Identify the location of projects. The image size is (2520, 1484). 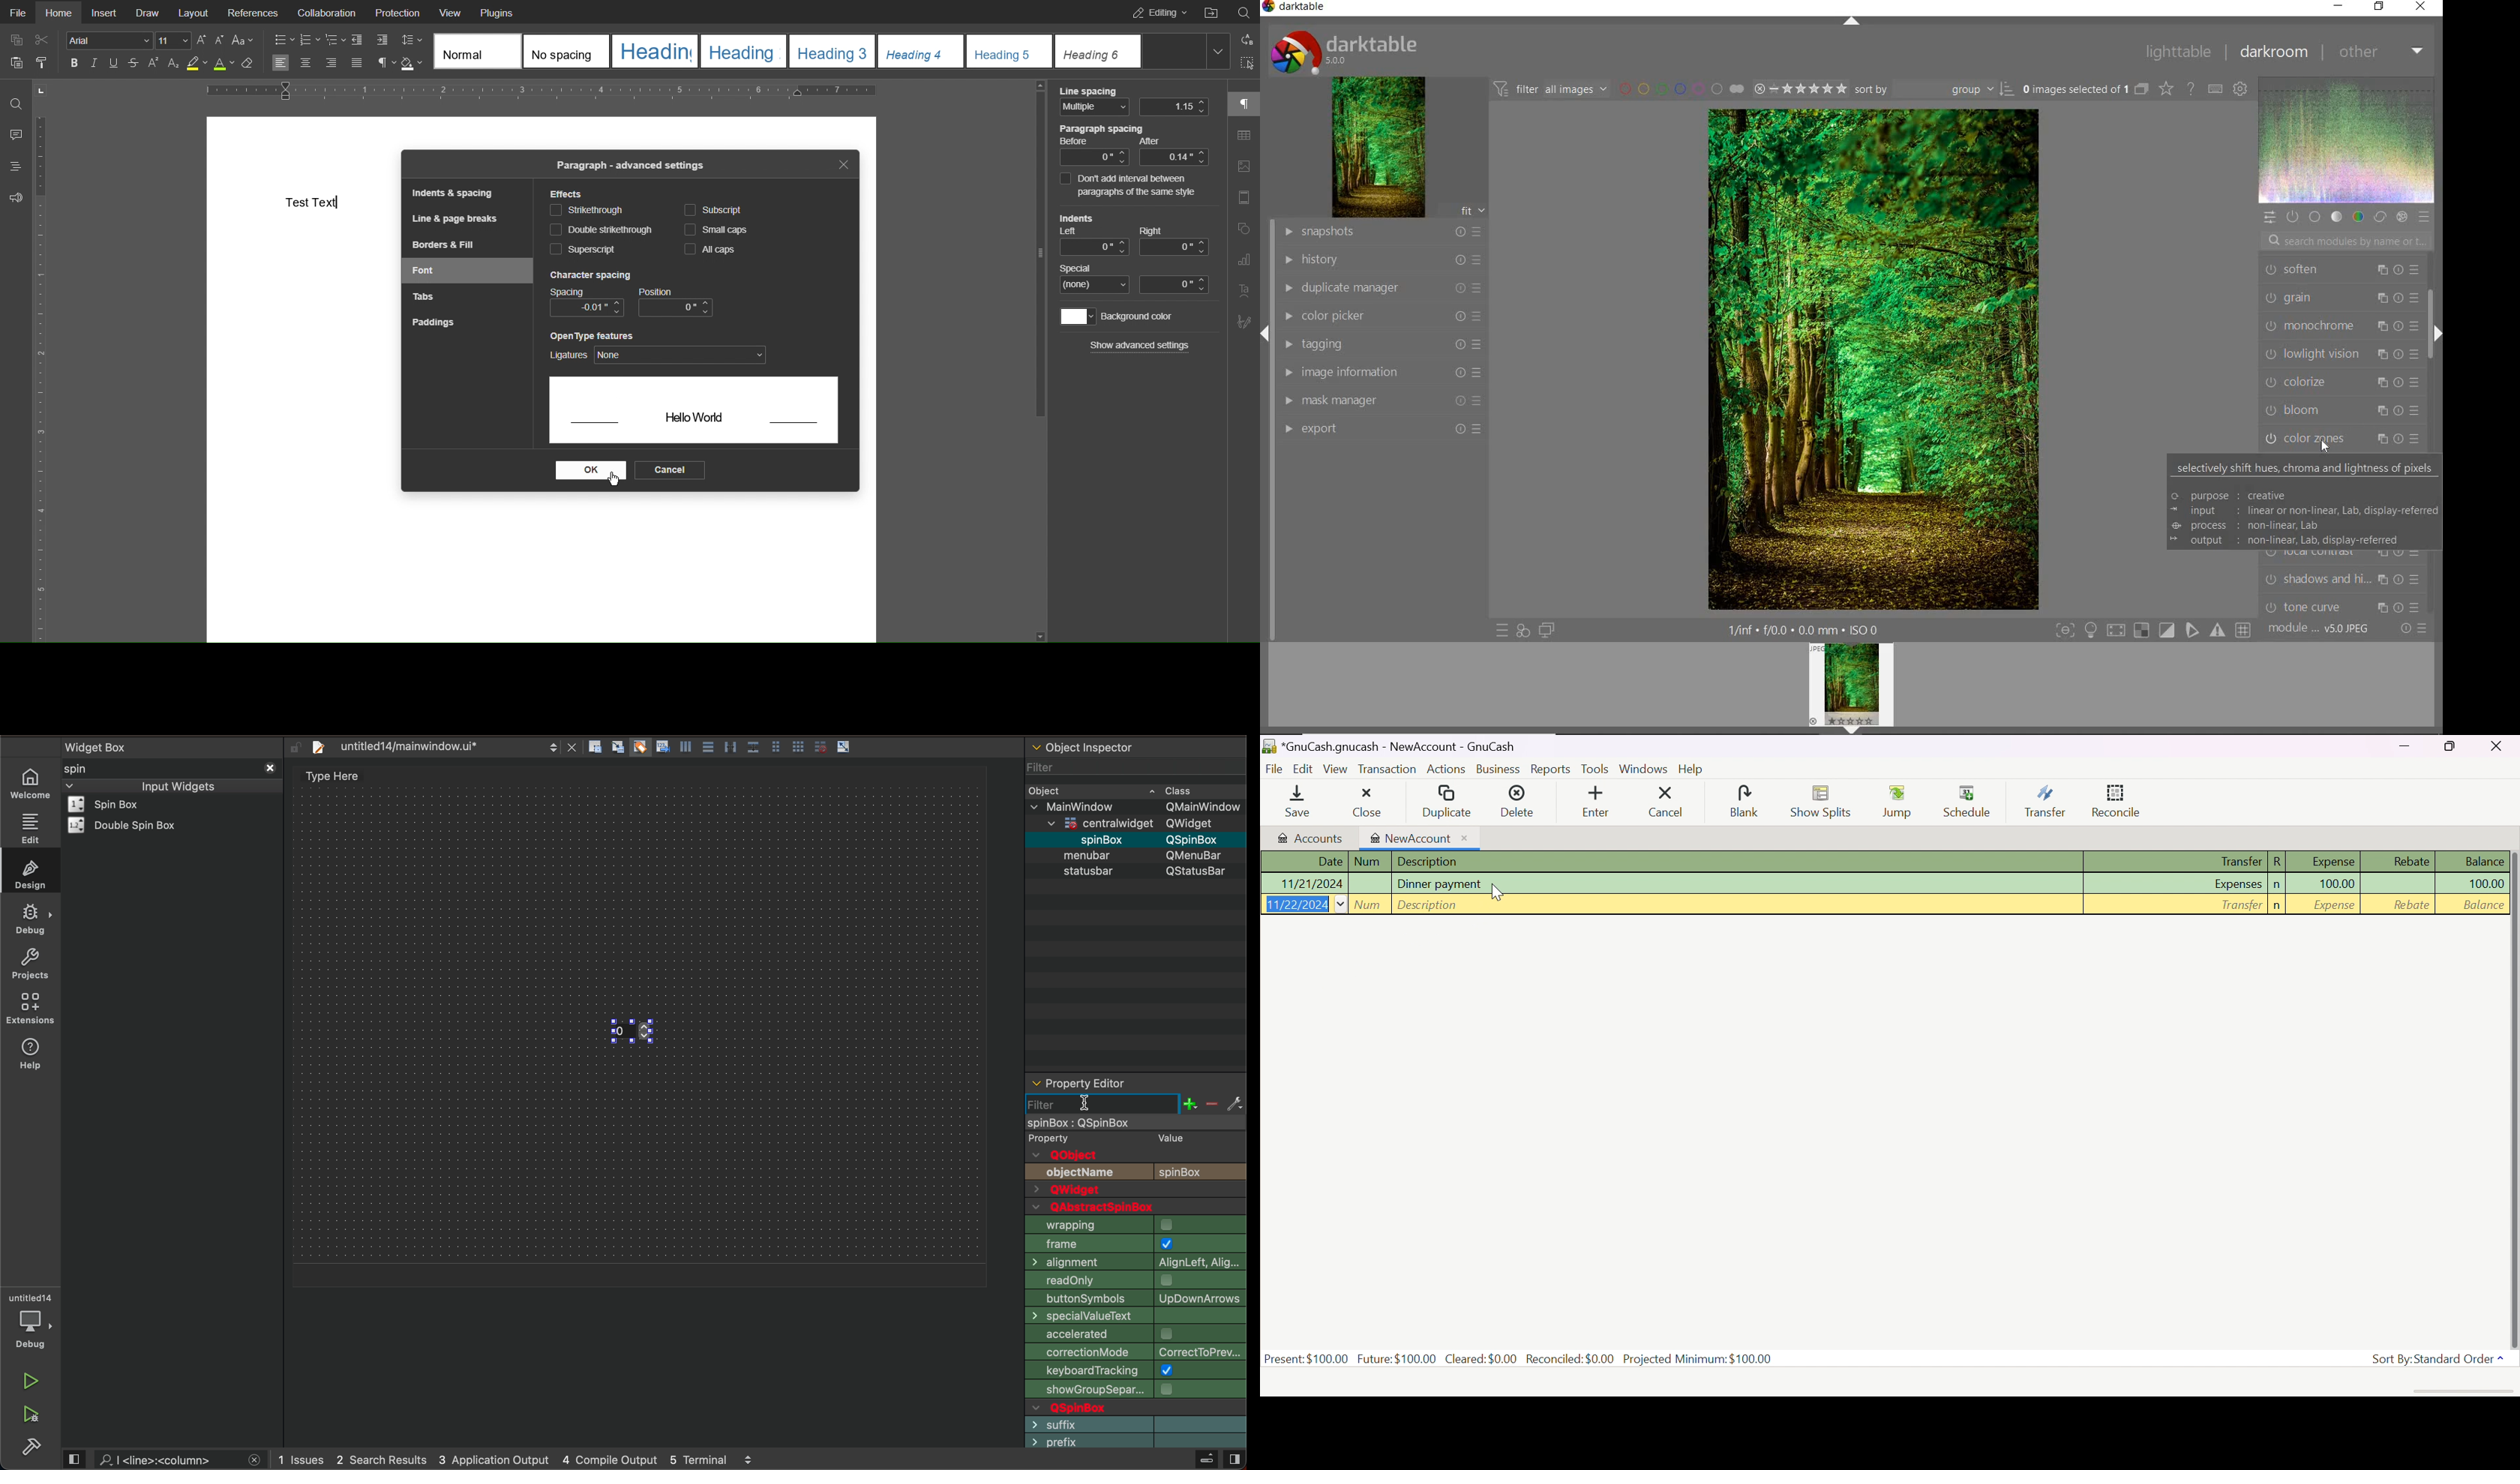
(29, 964).